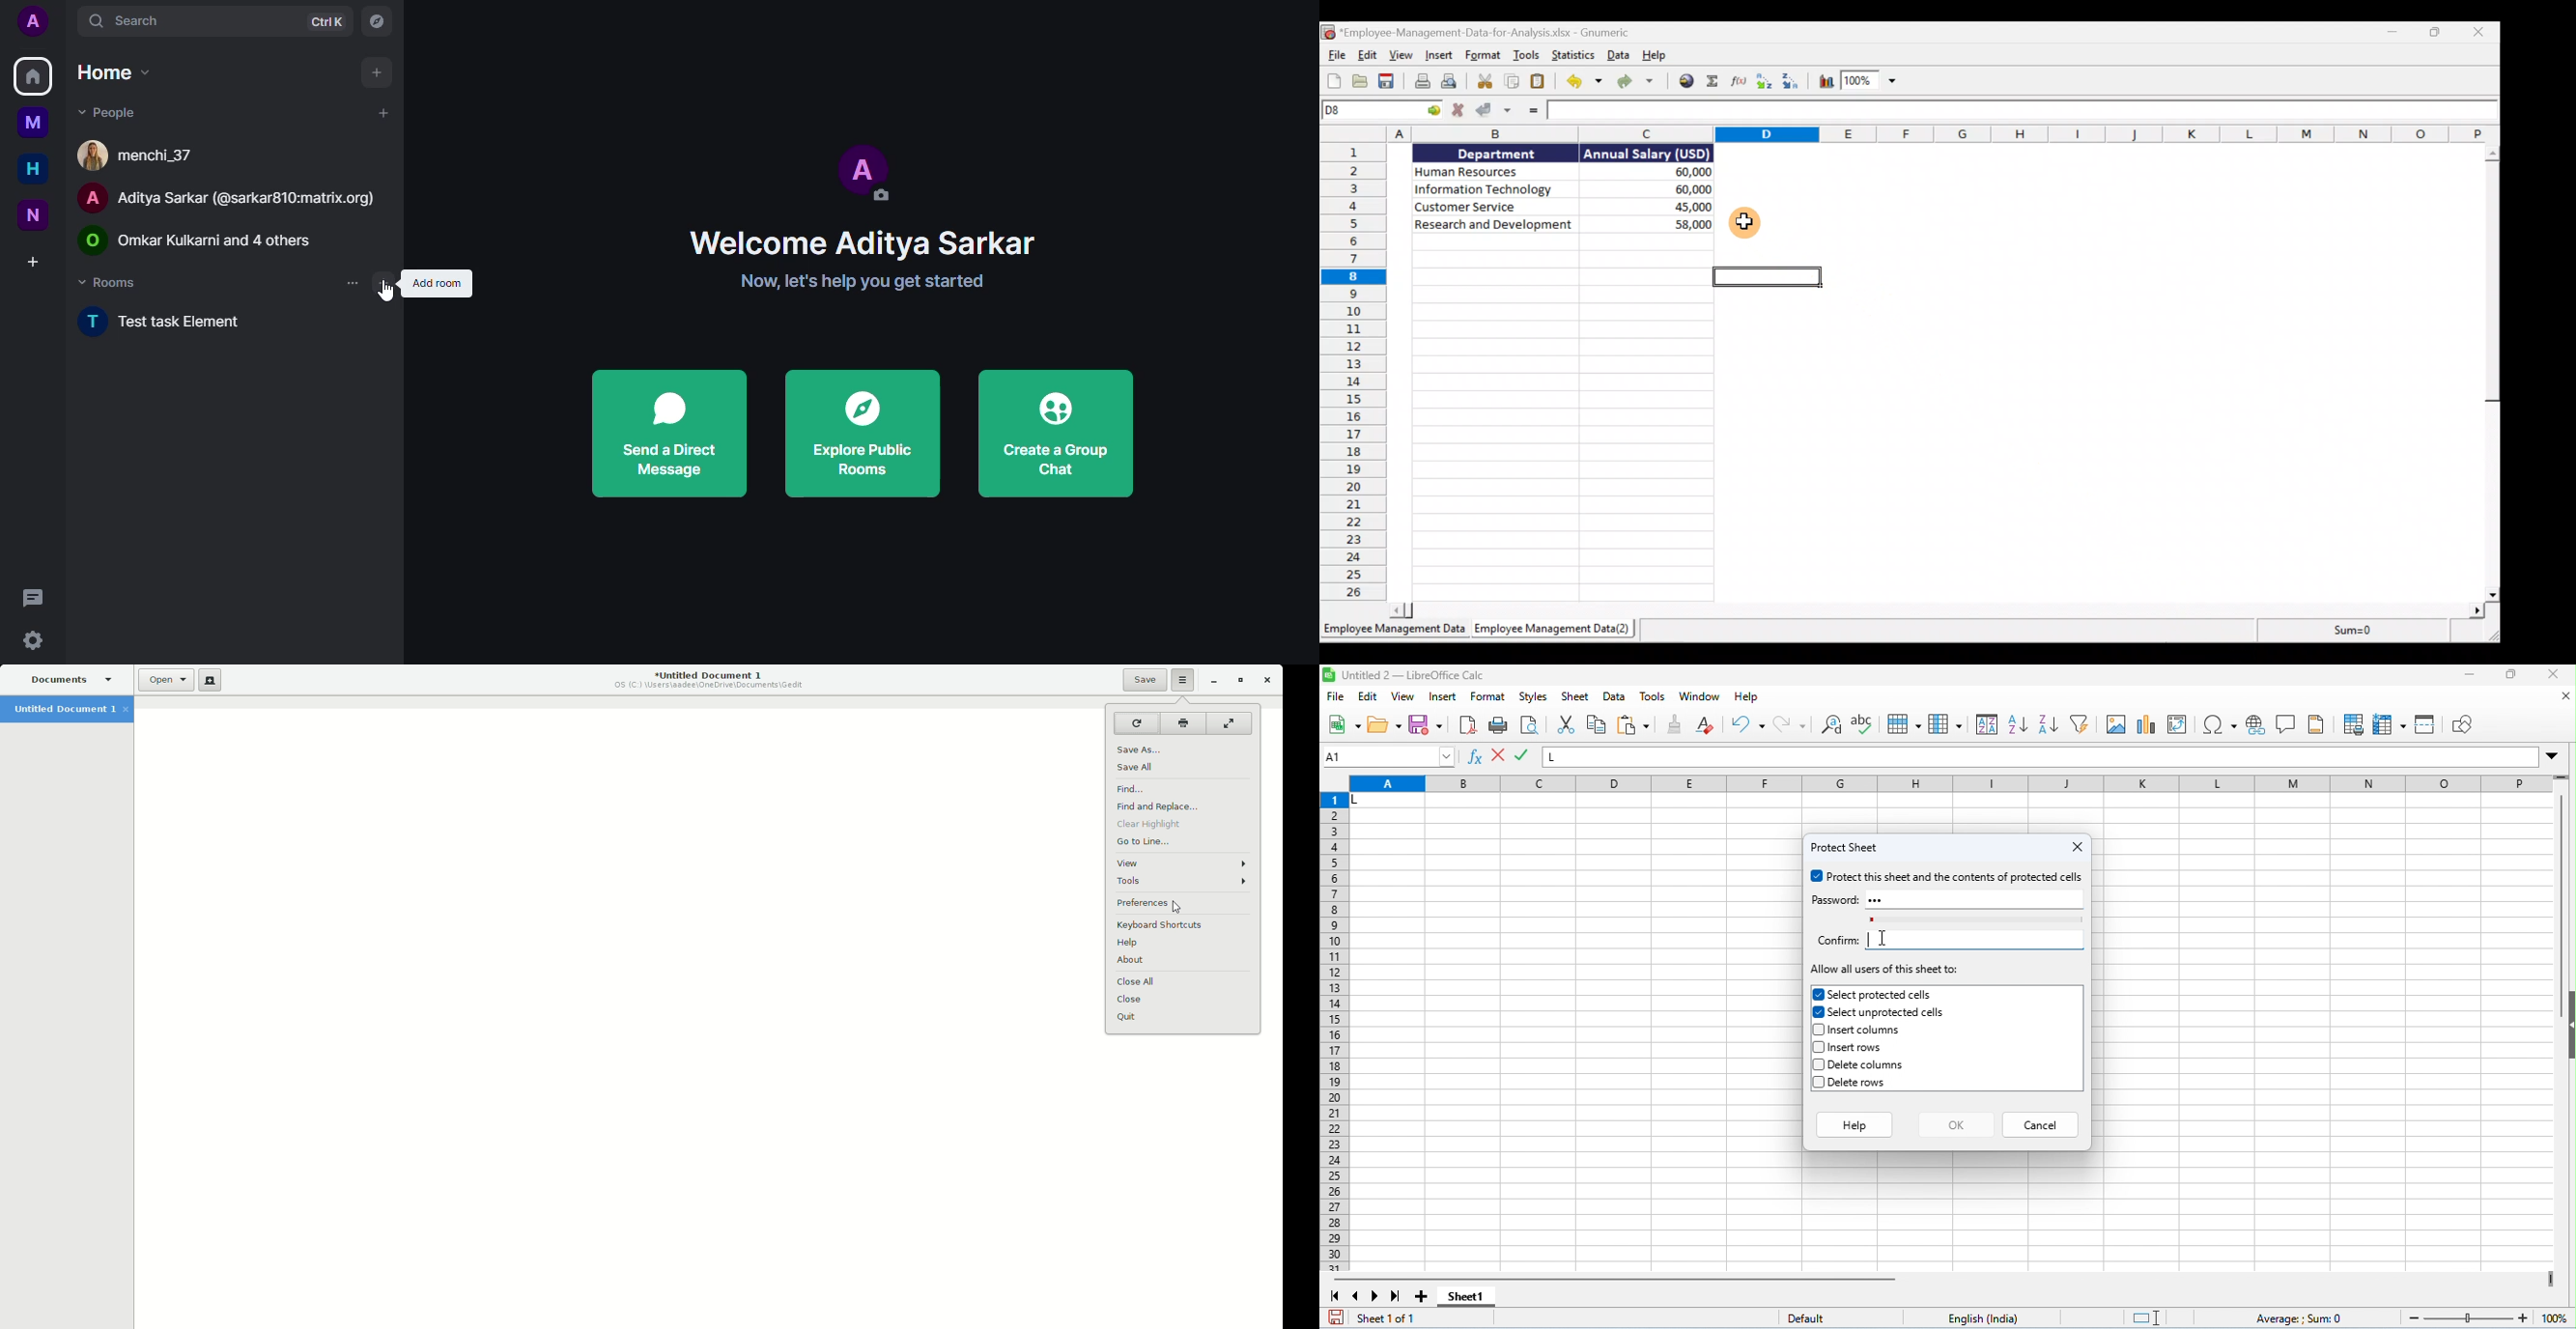 The image size is (2576, 1344). I want to click on sheet 1, so click(1467, 1298).